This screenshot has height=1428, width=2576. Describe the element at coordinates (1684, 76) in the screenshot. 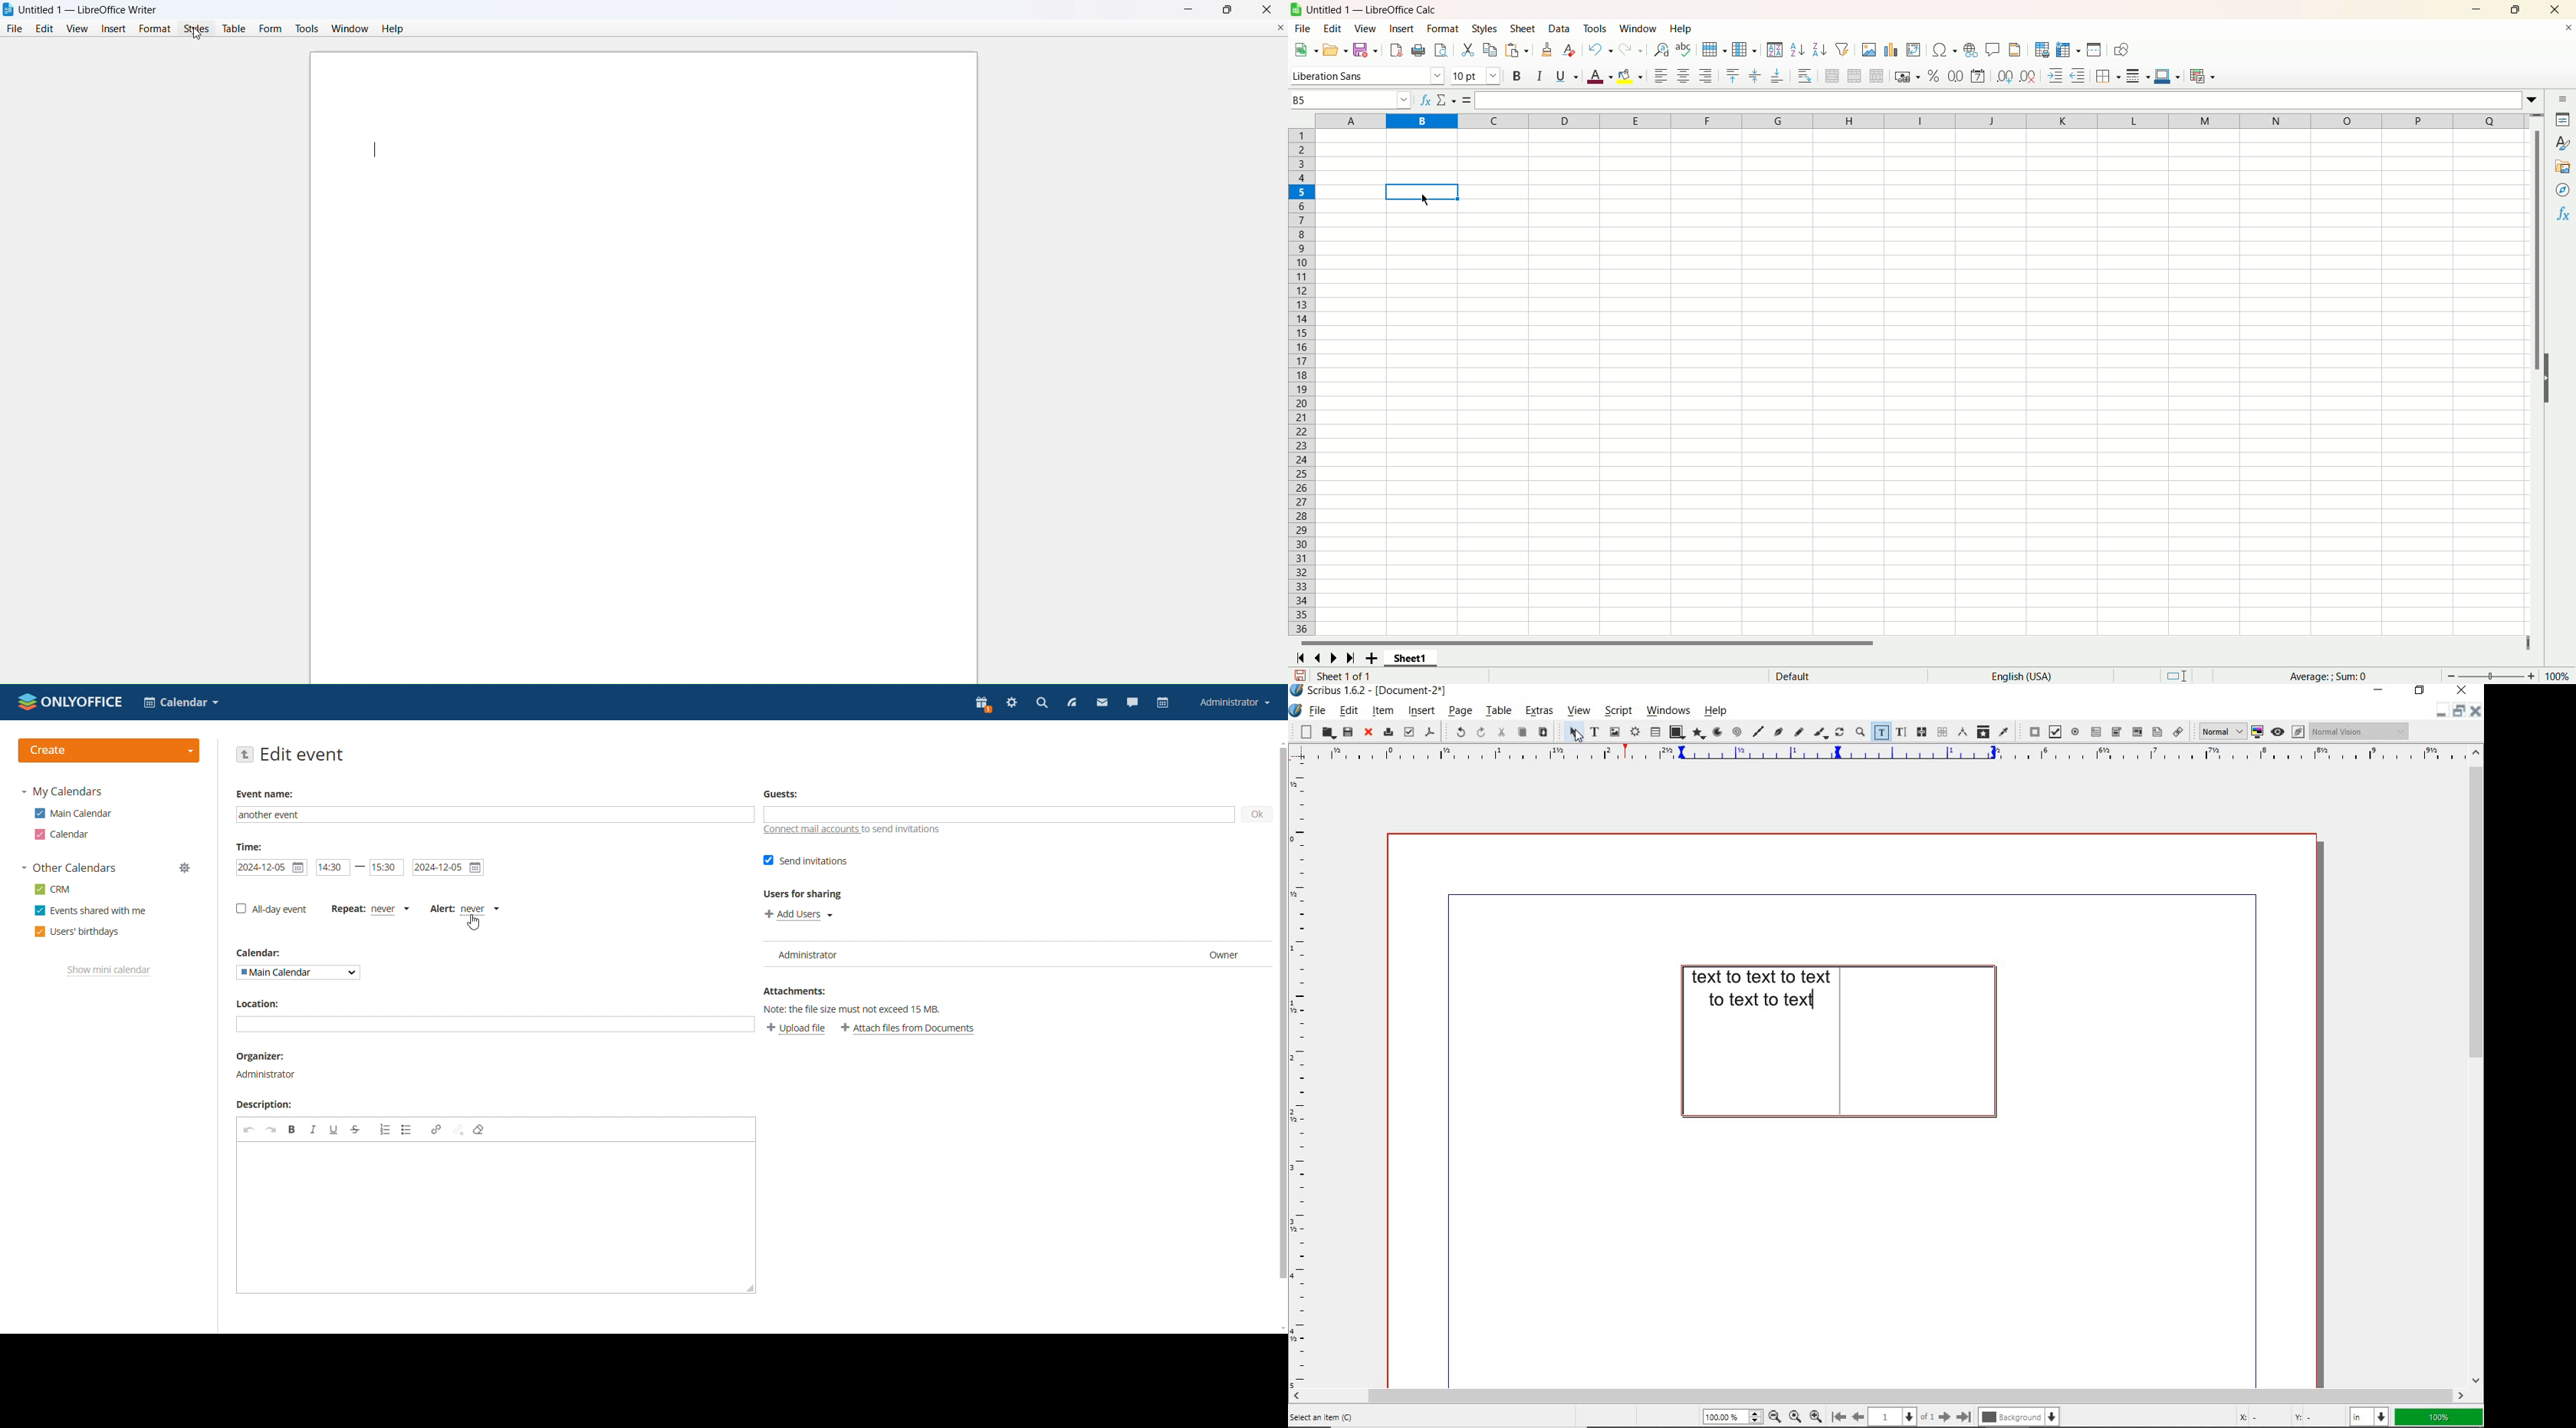

I see `align center` at that location.